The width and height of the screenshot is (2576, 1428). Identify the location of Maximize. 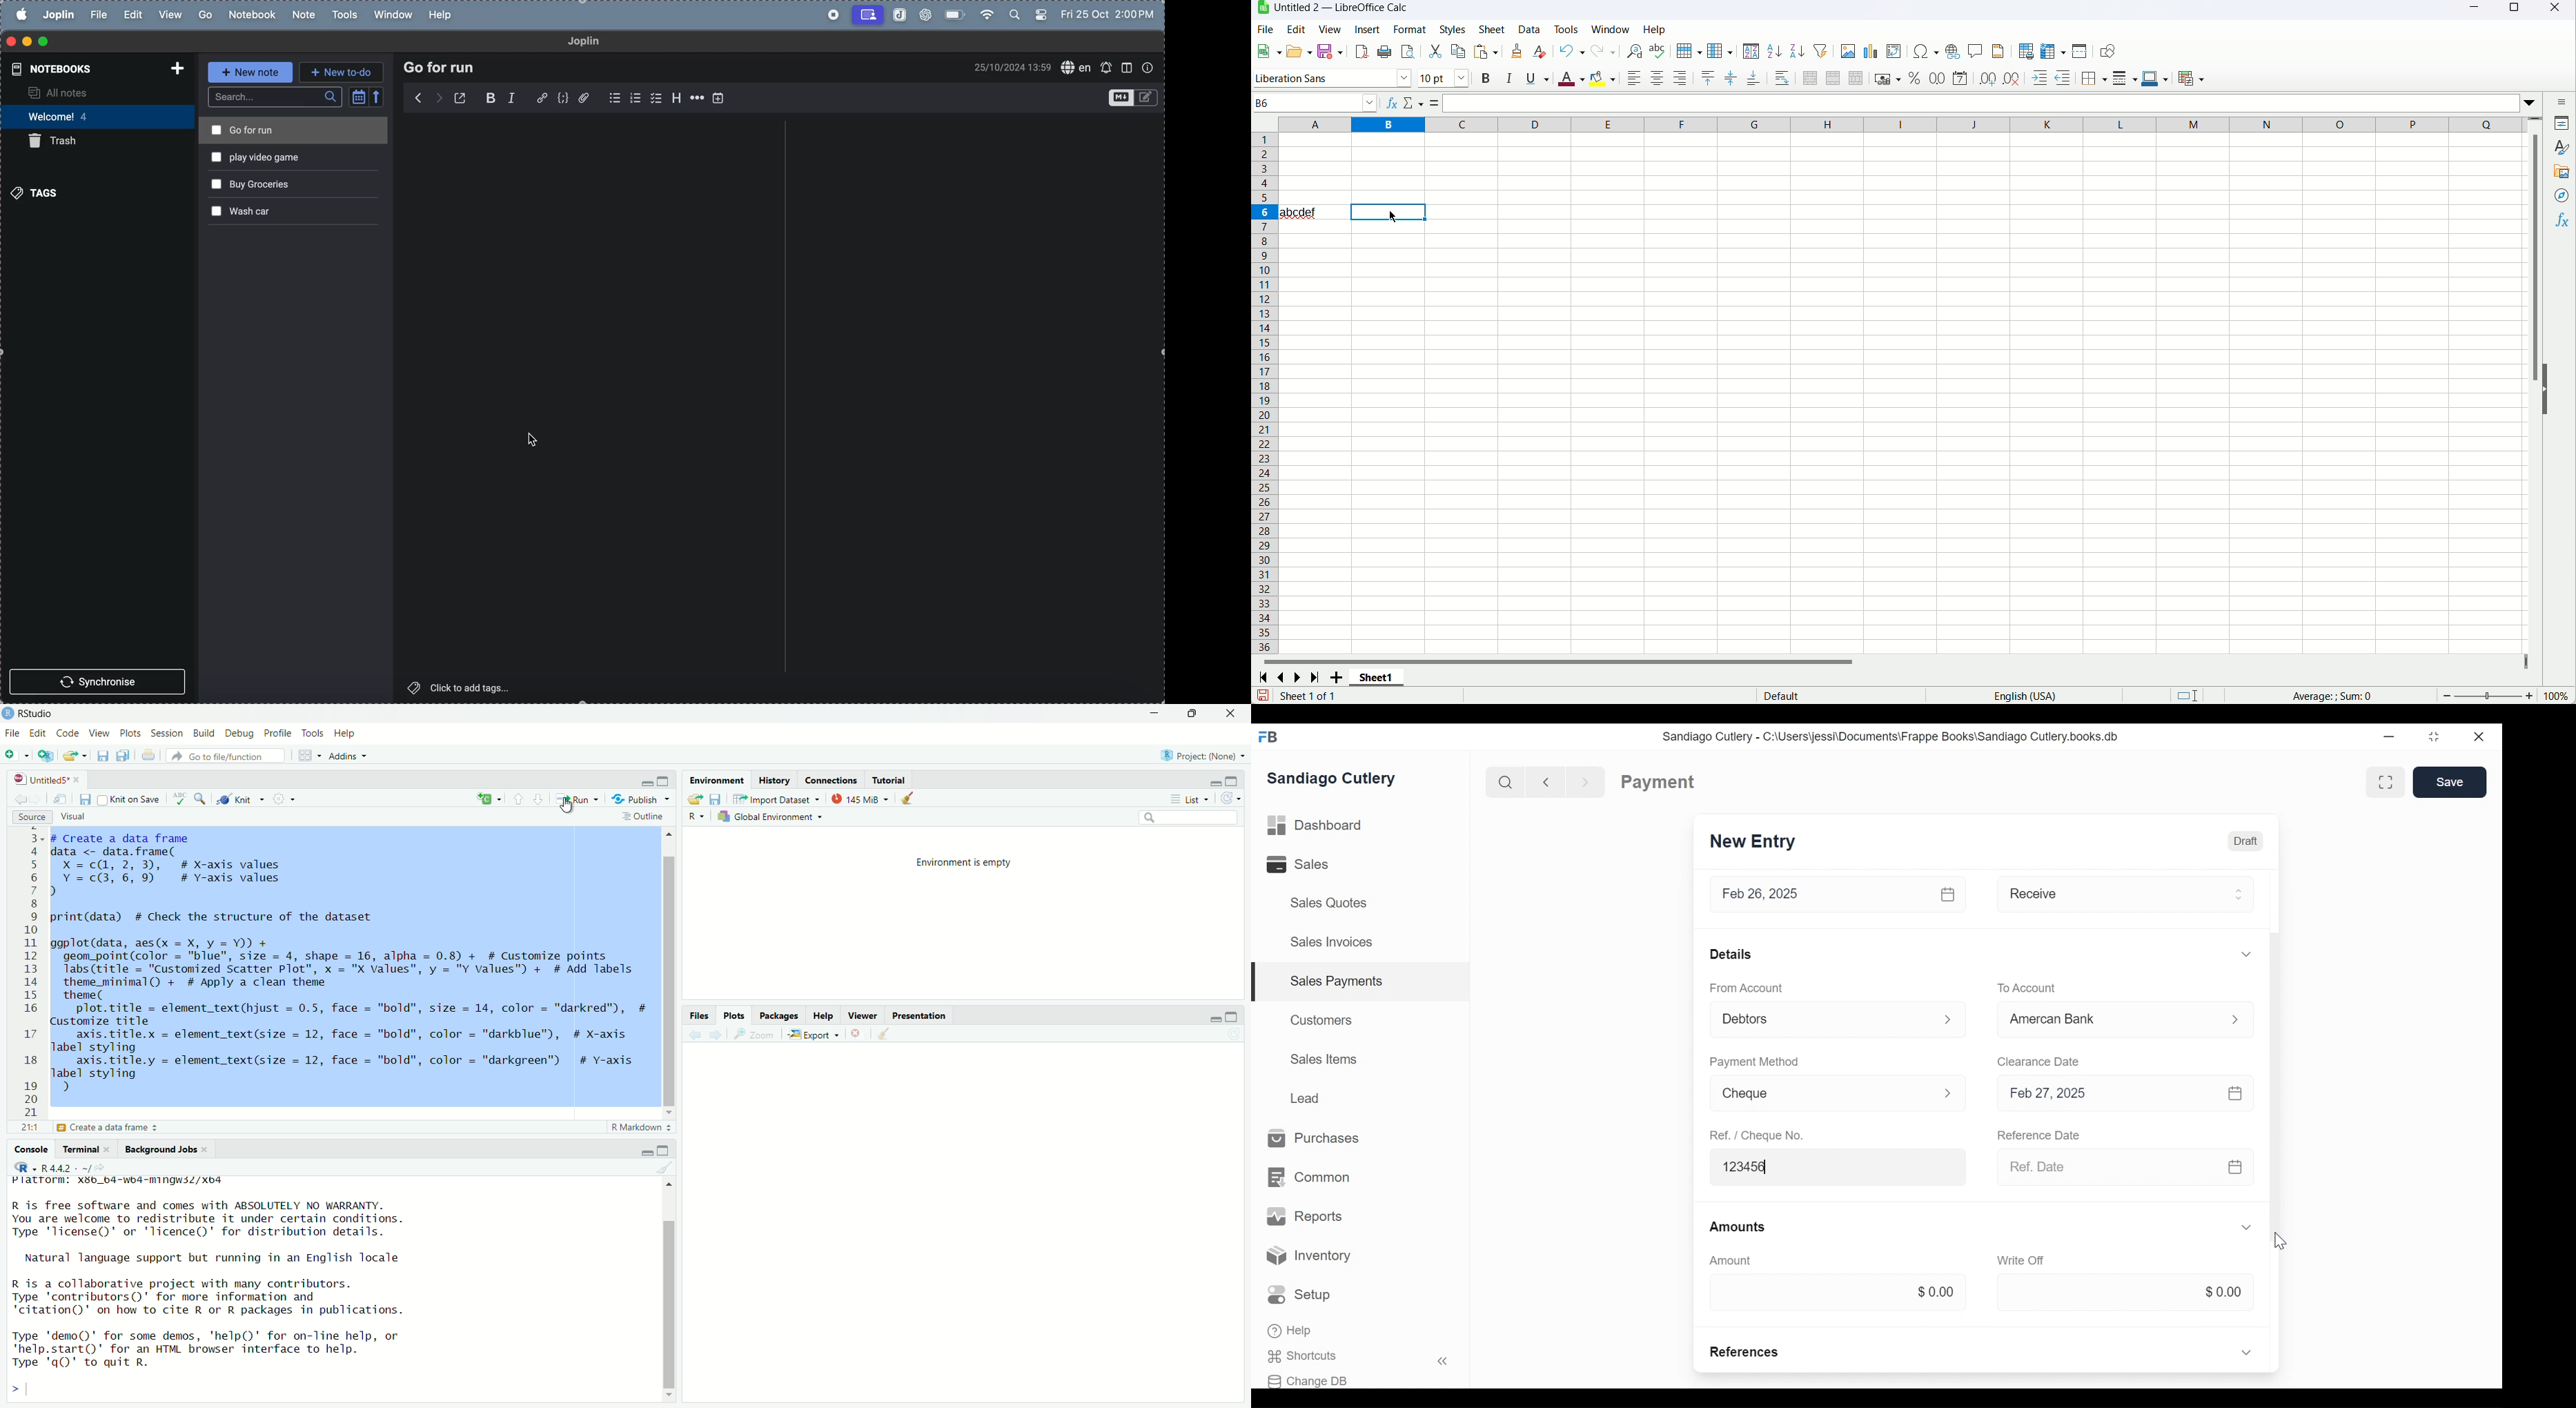
(665, 1151).